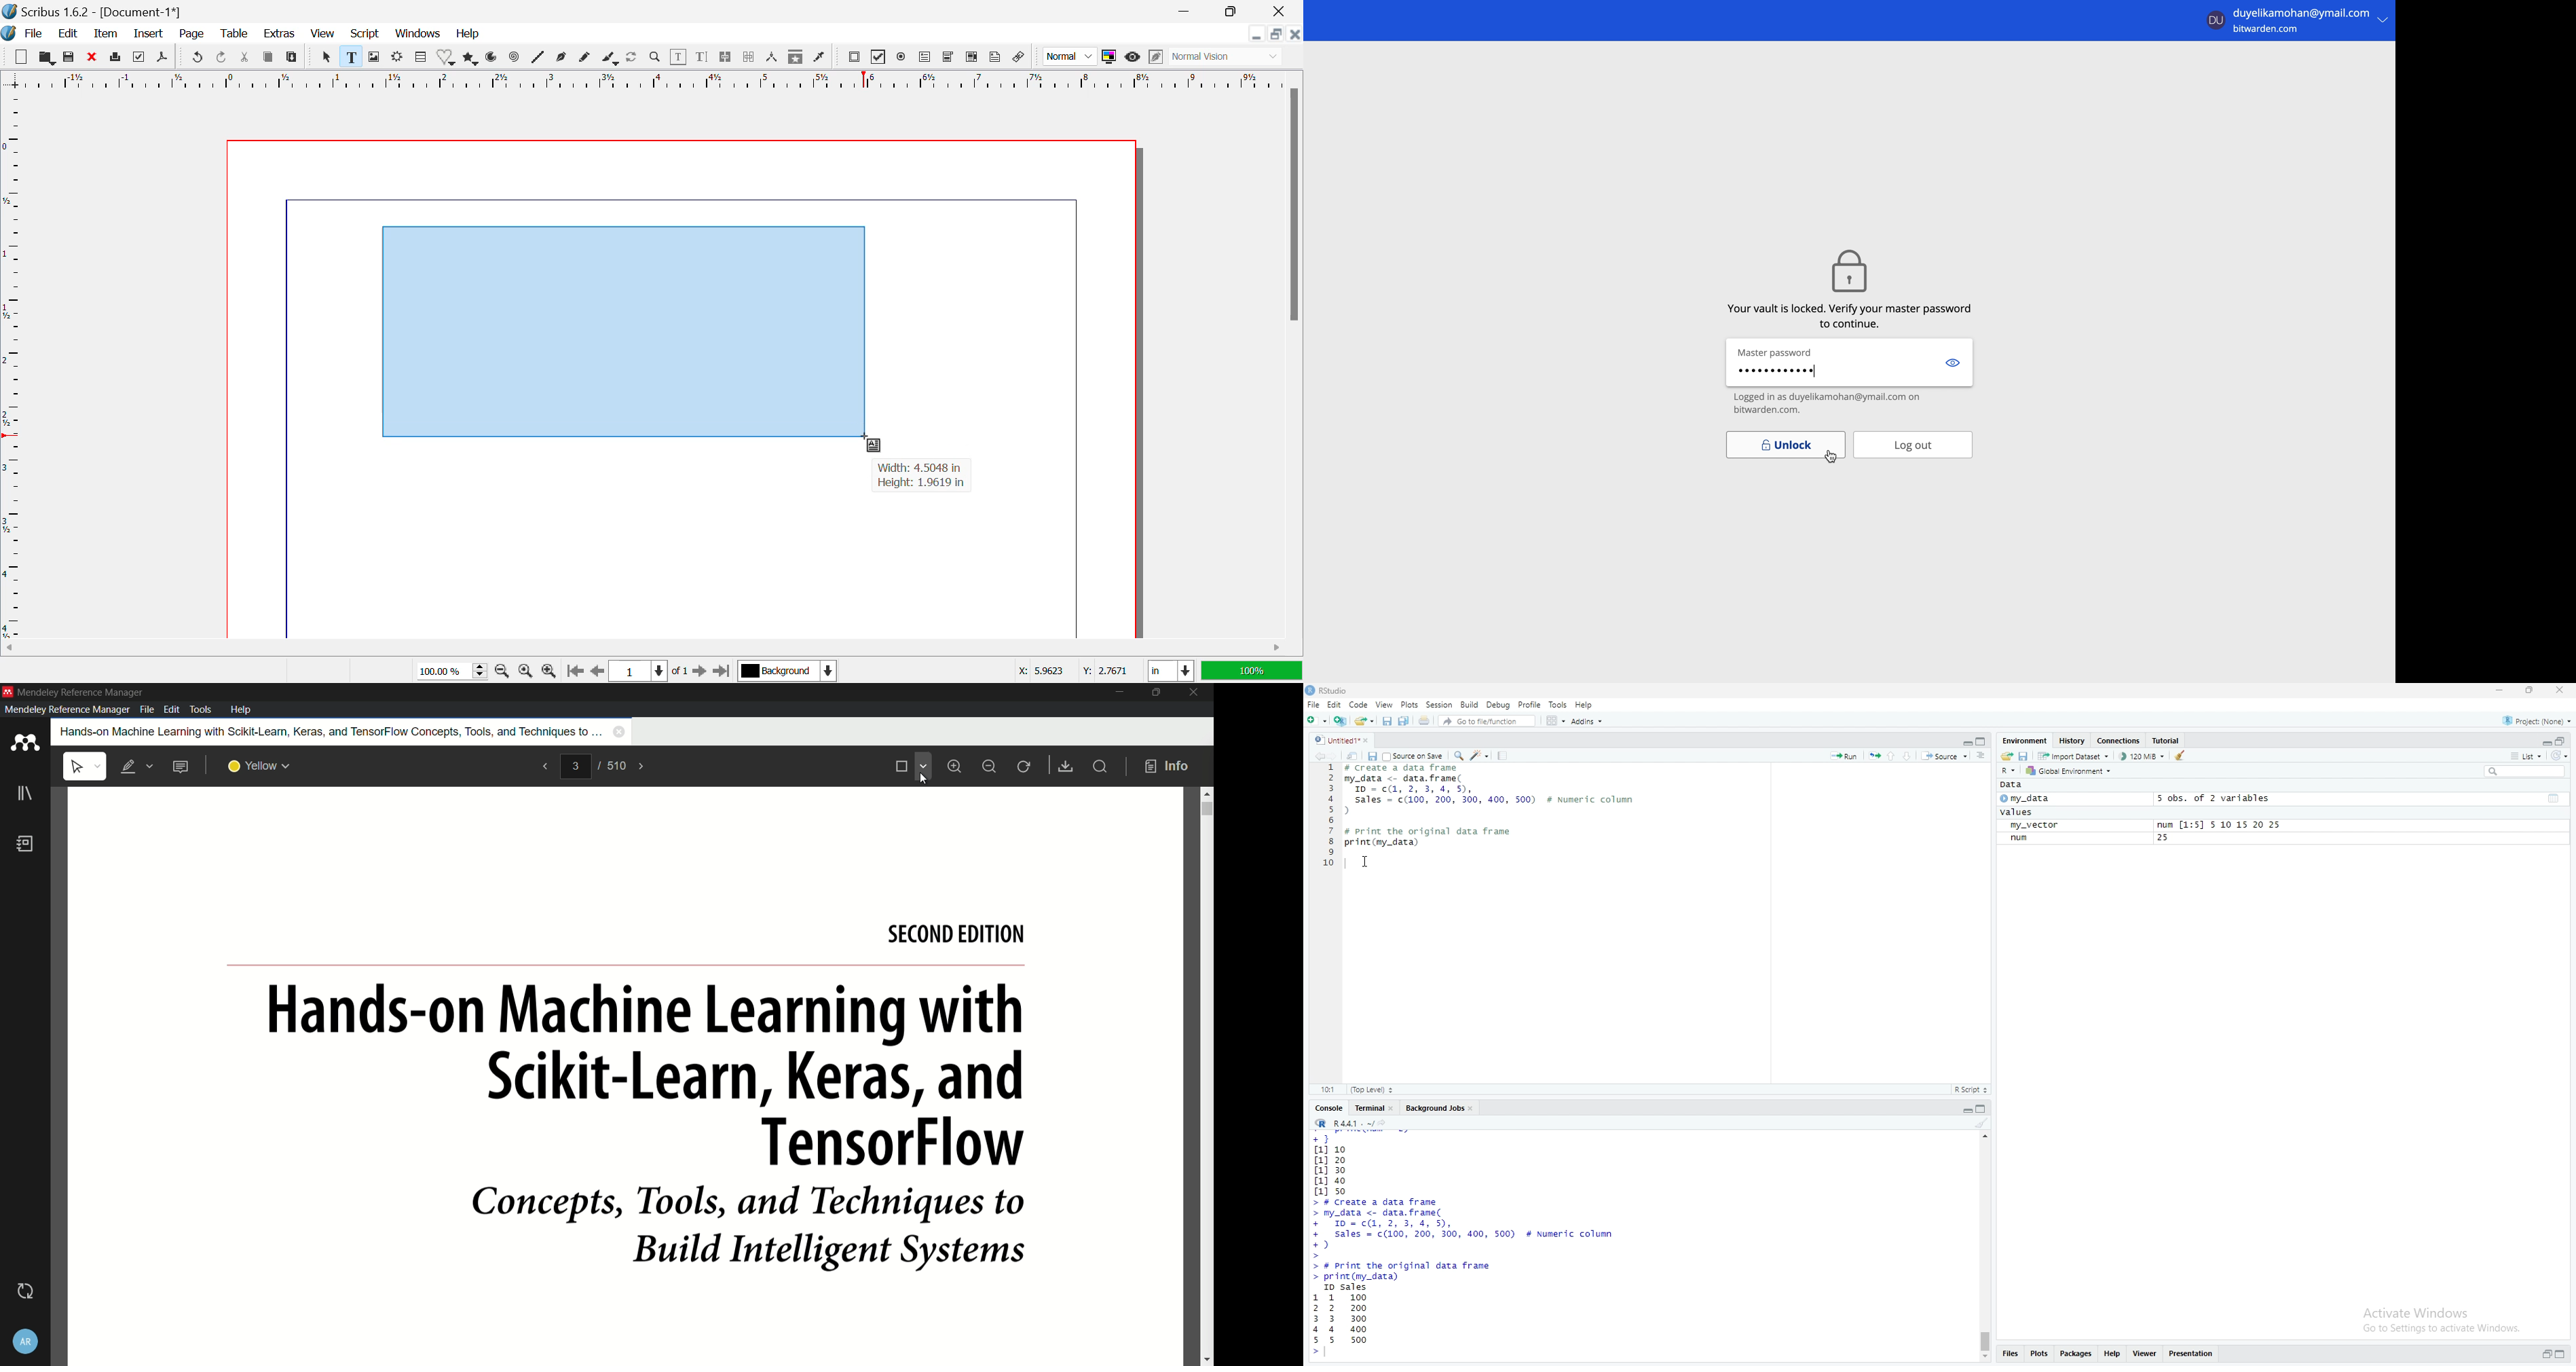 This screenshot has width=2576, height=1372. I want to click on new file, so click(1316, 719).